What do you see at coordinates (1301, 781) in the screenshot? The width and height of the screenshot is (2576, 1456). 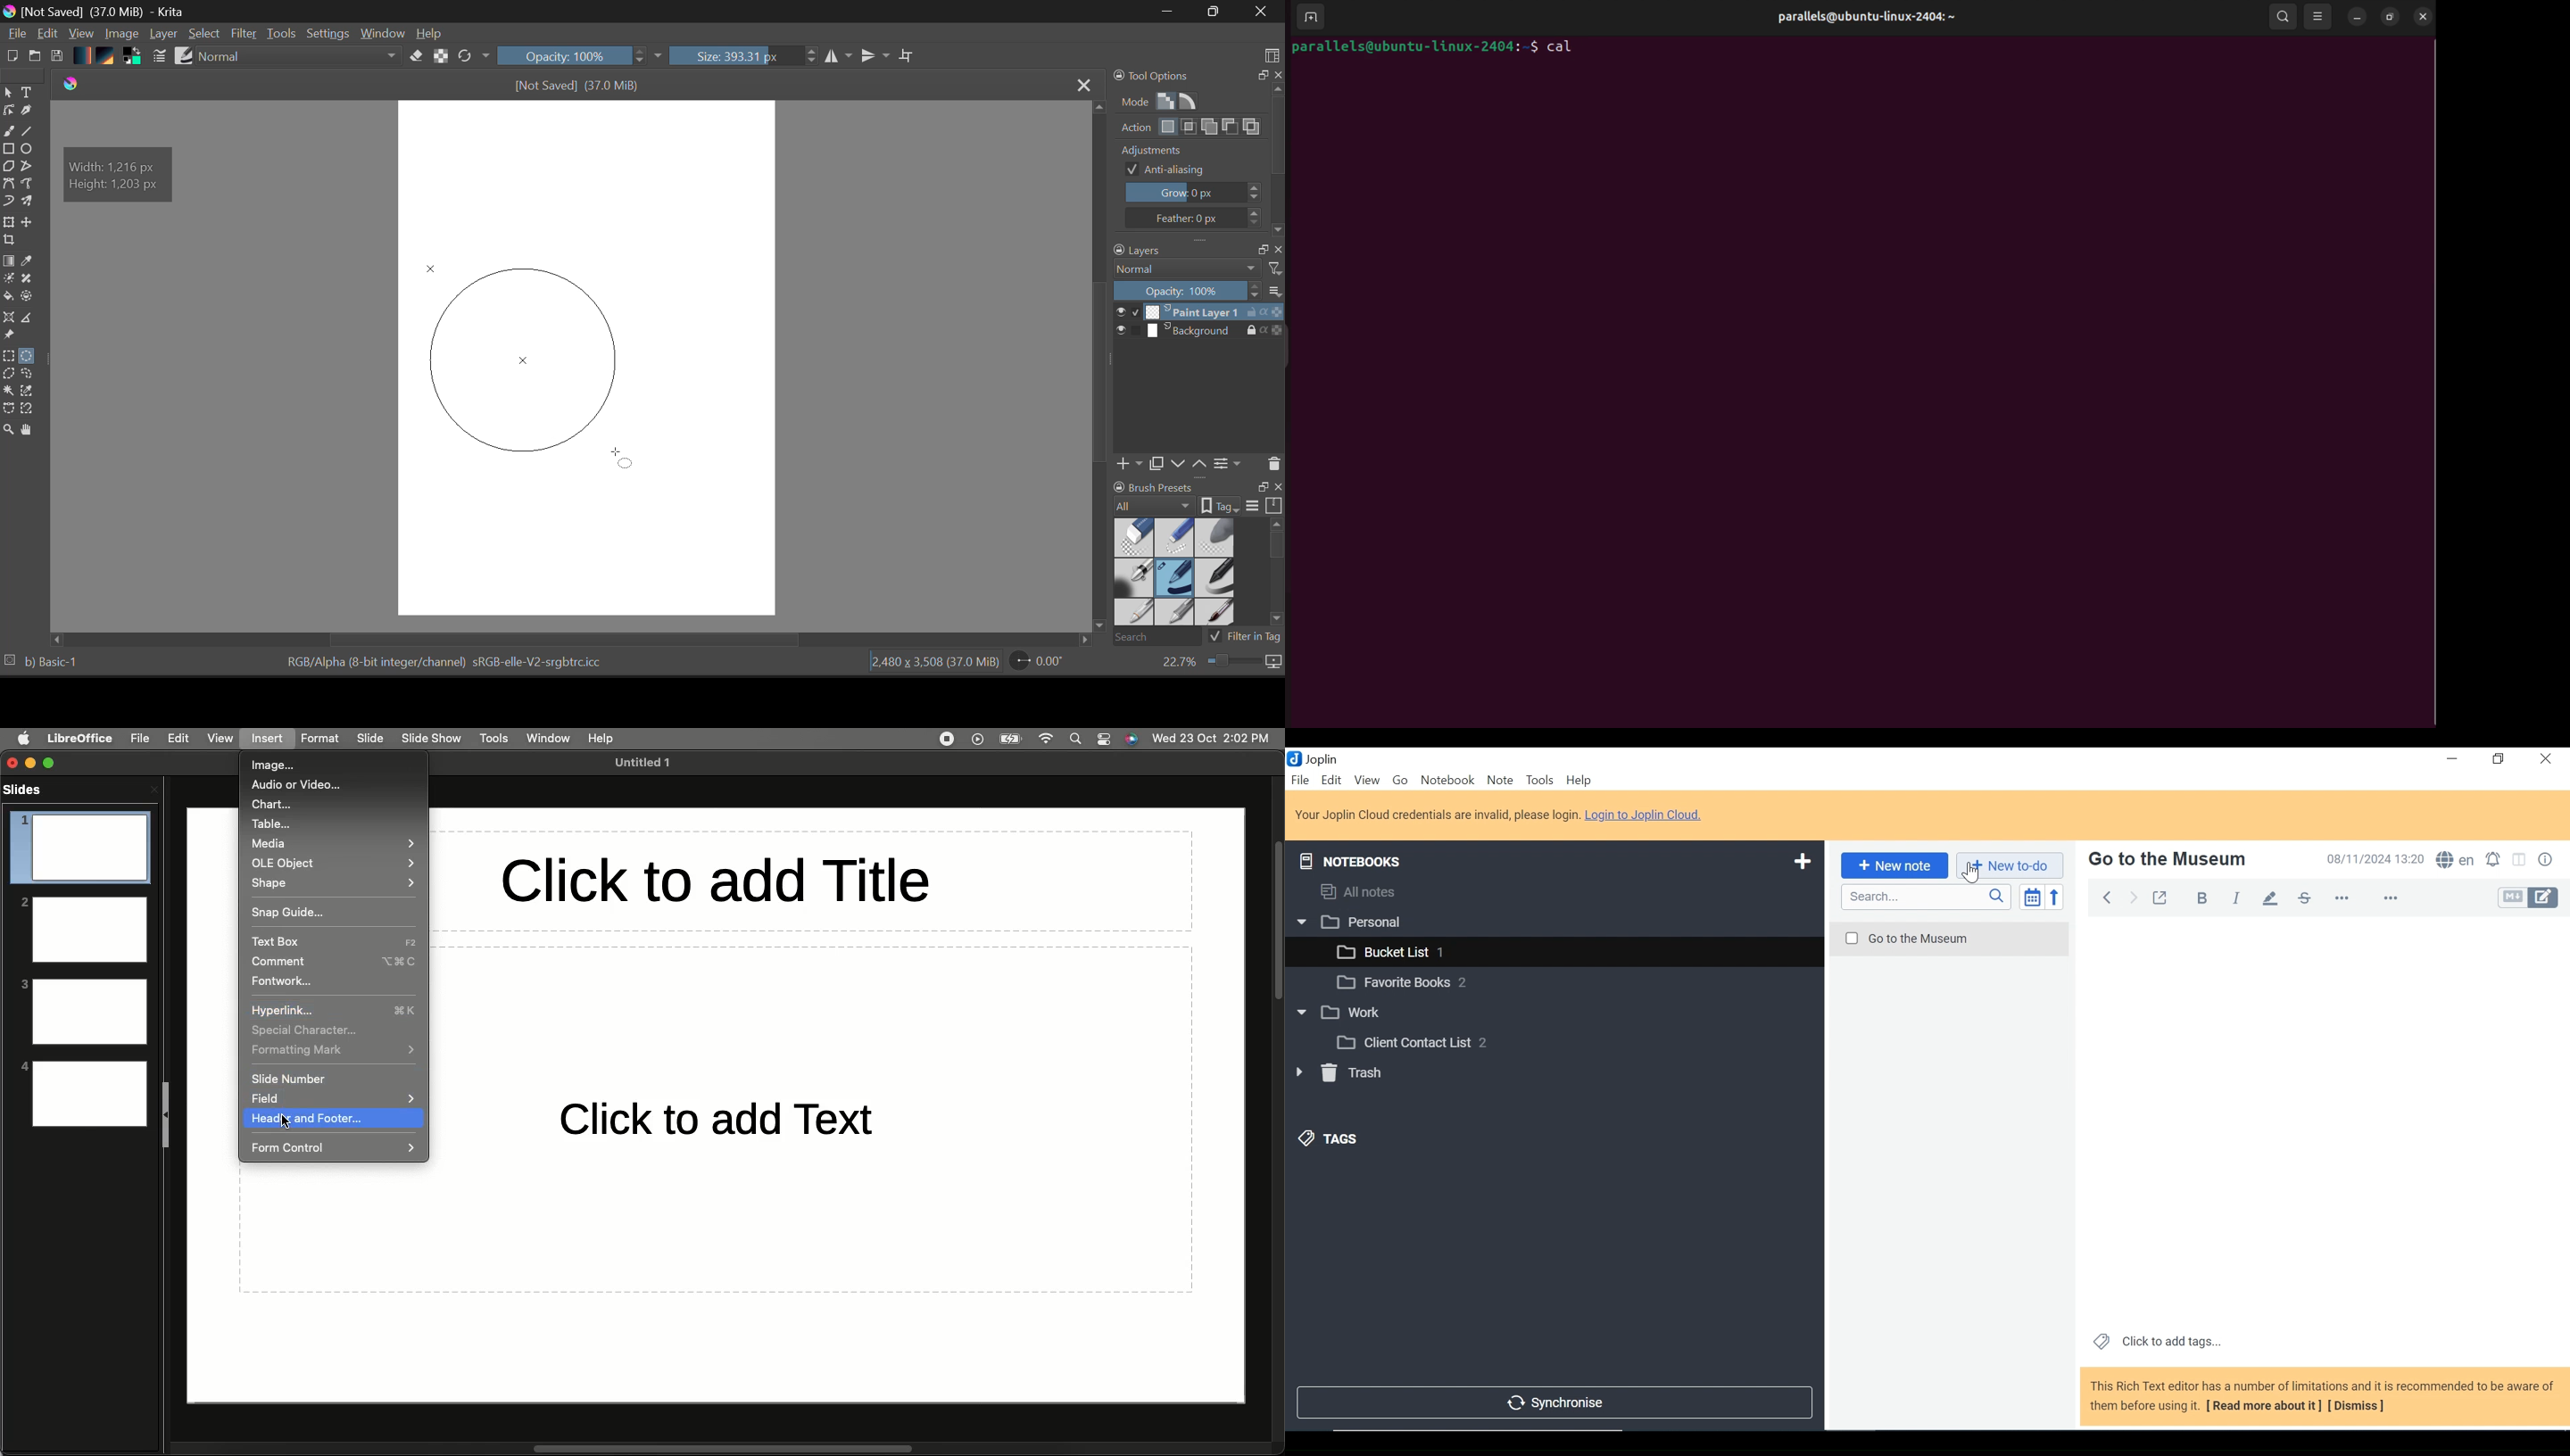 I see `File` at bounding box center [1301, 781].